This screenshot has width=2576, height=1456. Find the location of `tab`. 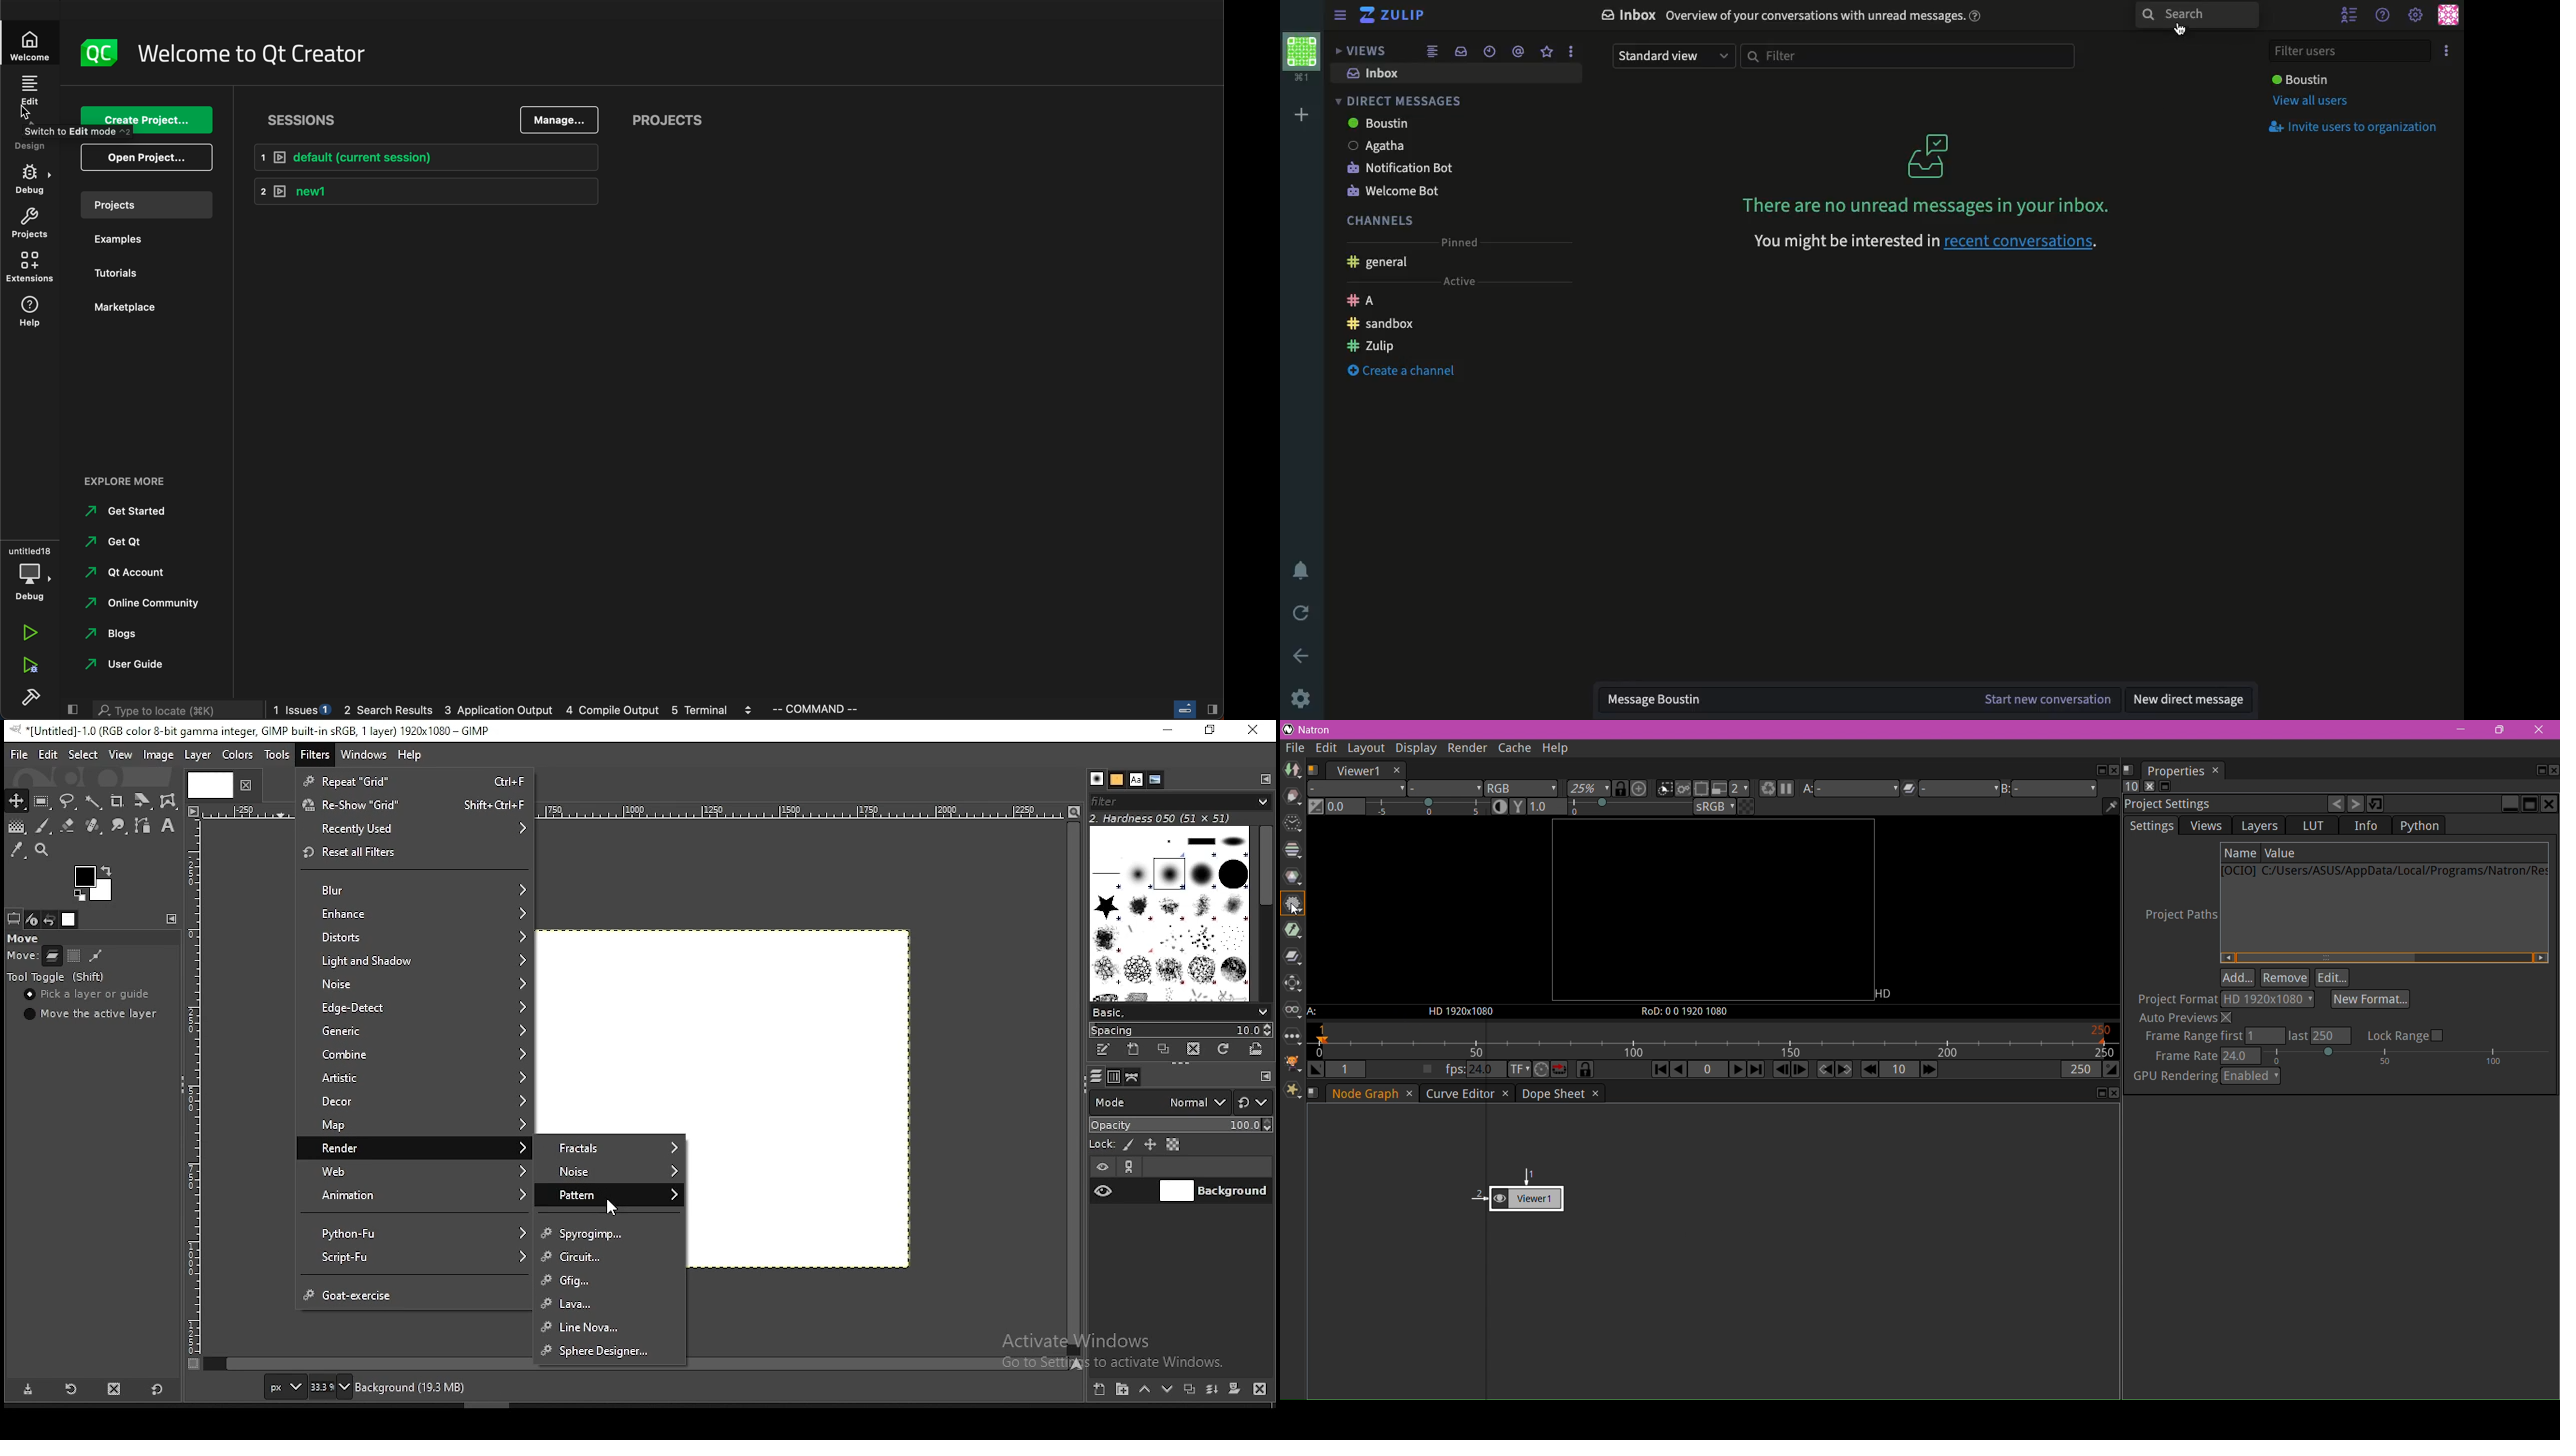

tab is located at coordinates (208, 784).